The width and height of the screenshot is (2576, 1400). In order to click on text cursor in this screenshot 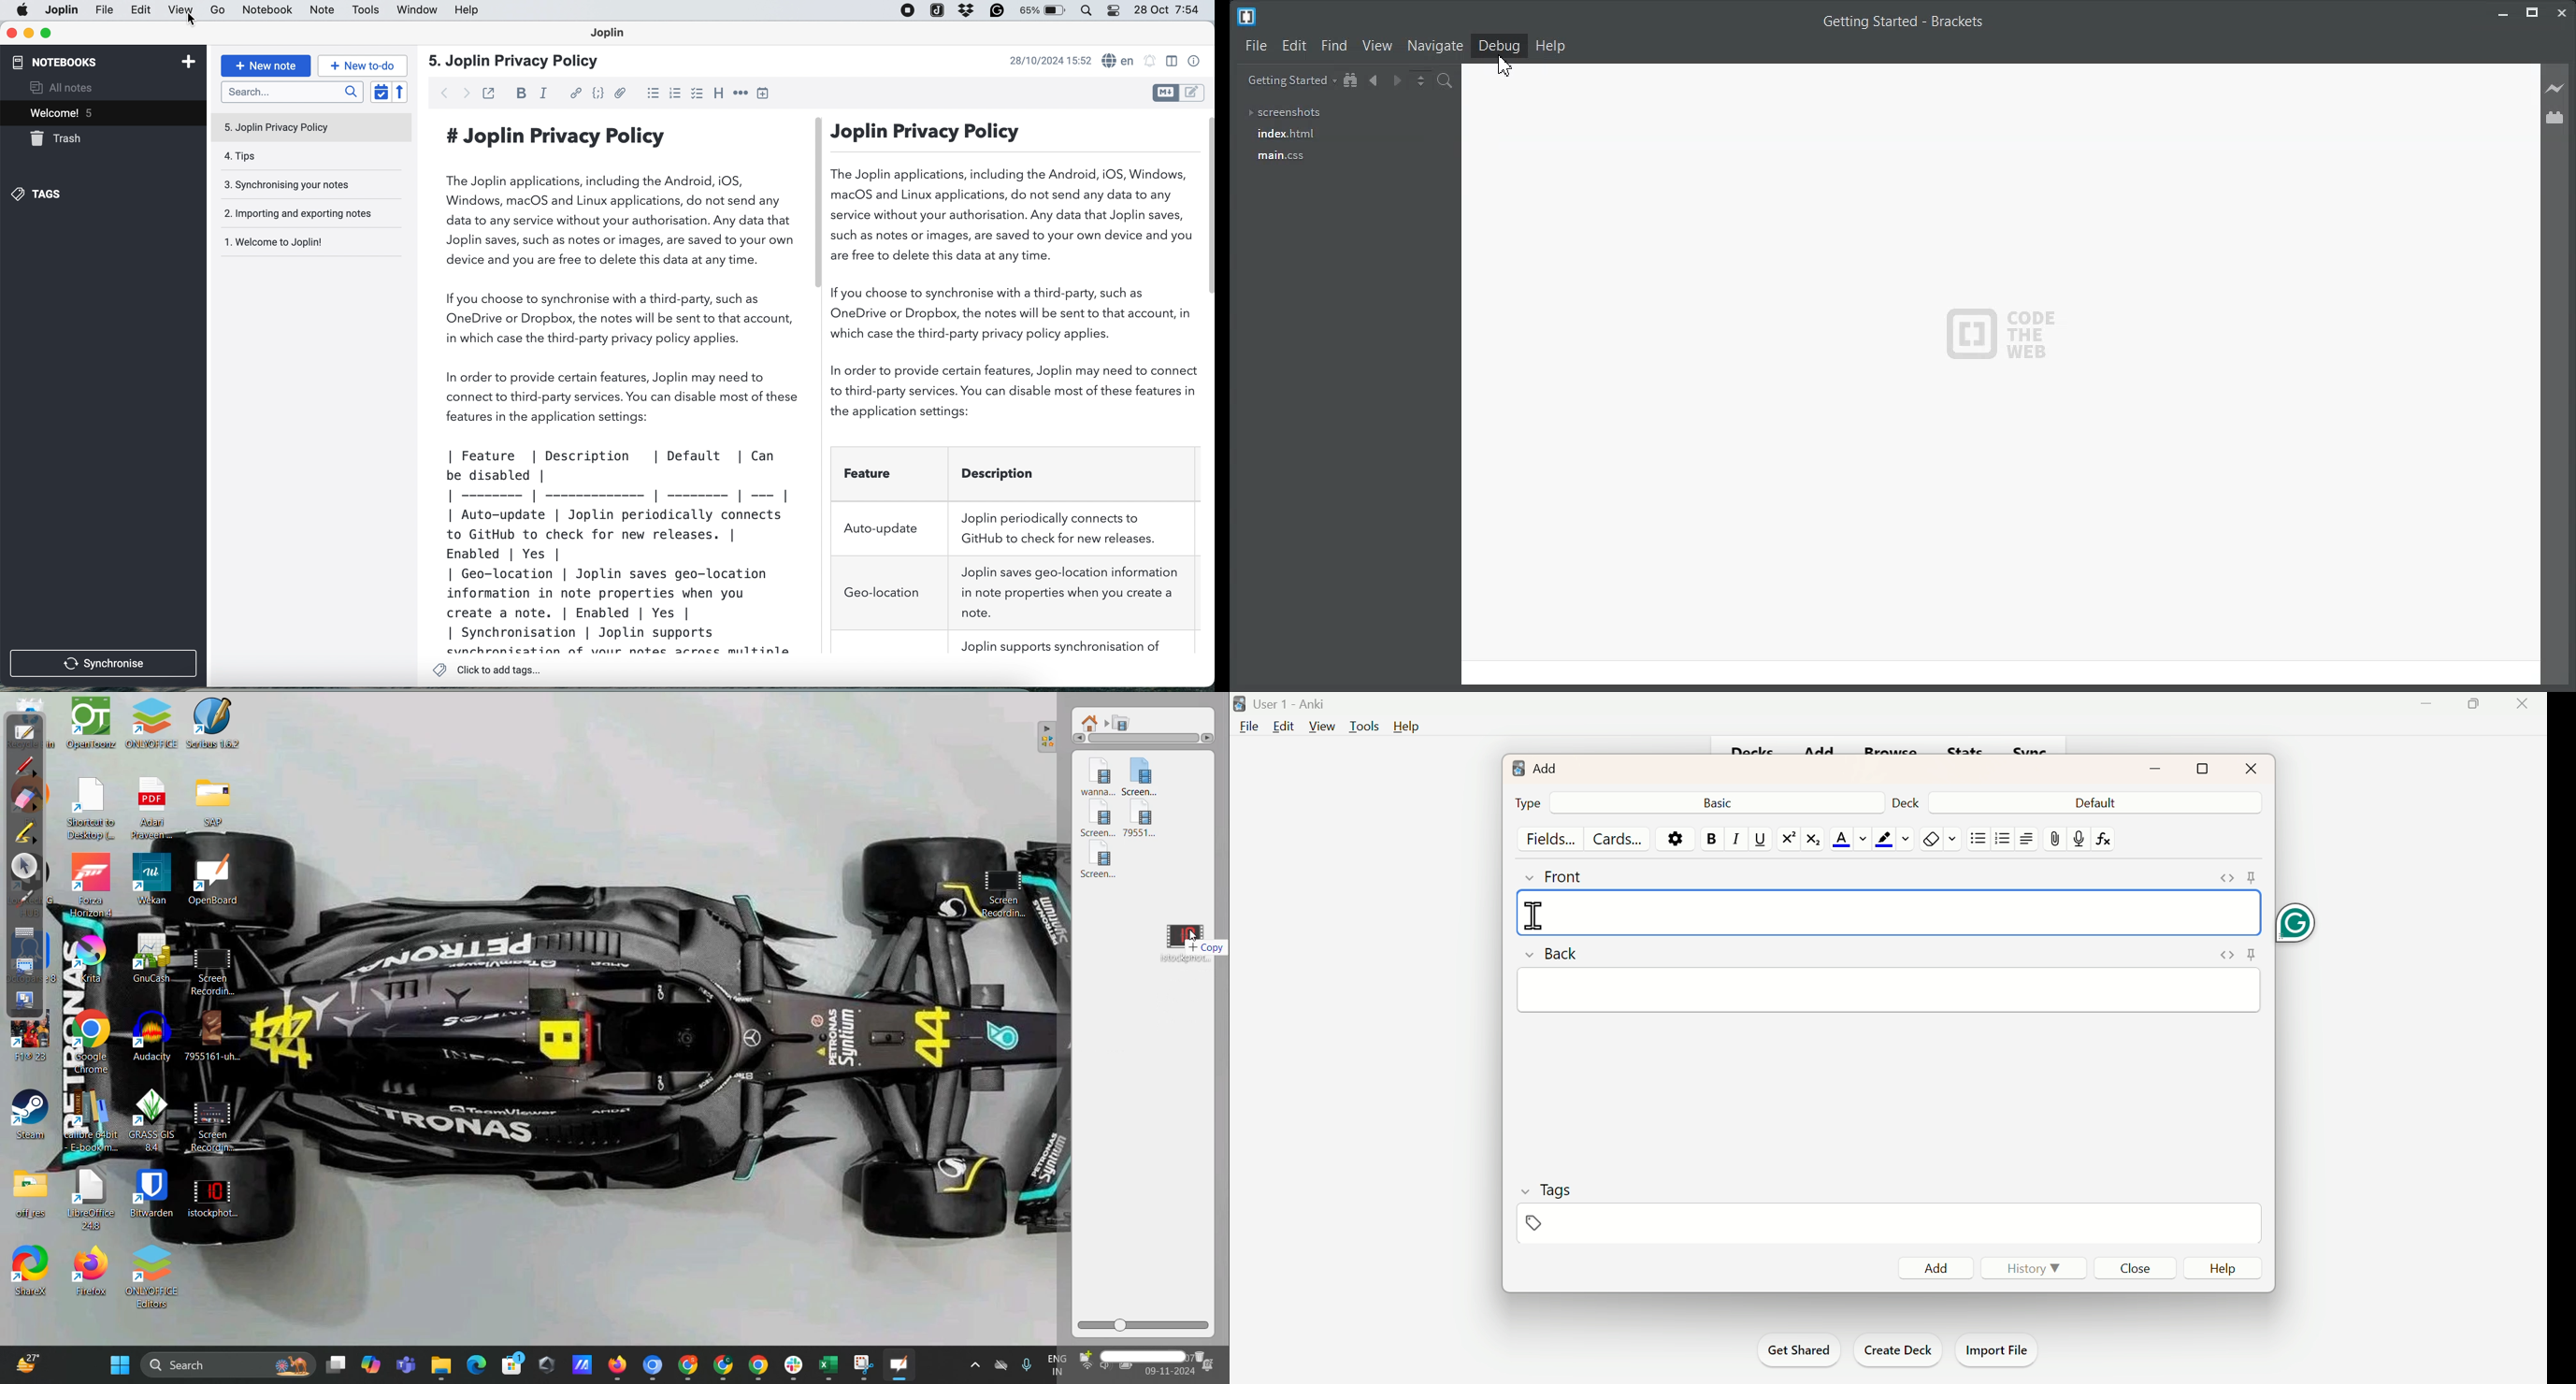, I will do `click(1539, 917)`.